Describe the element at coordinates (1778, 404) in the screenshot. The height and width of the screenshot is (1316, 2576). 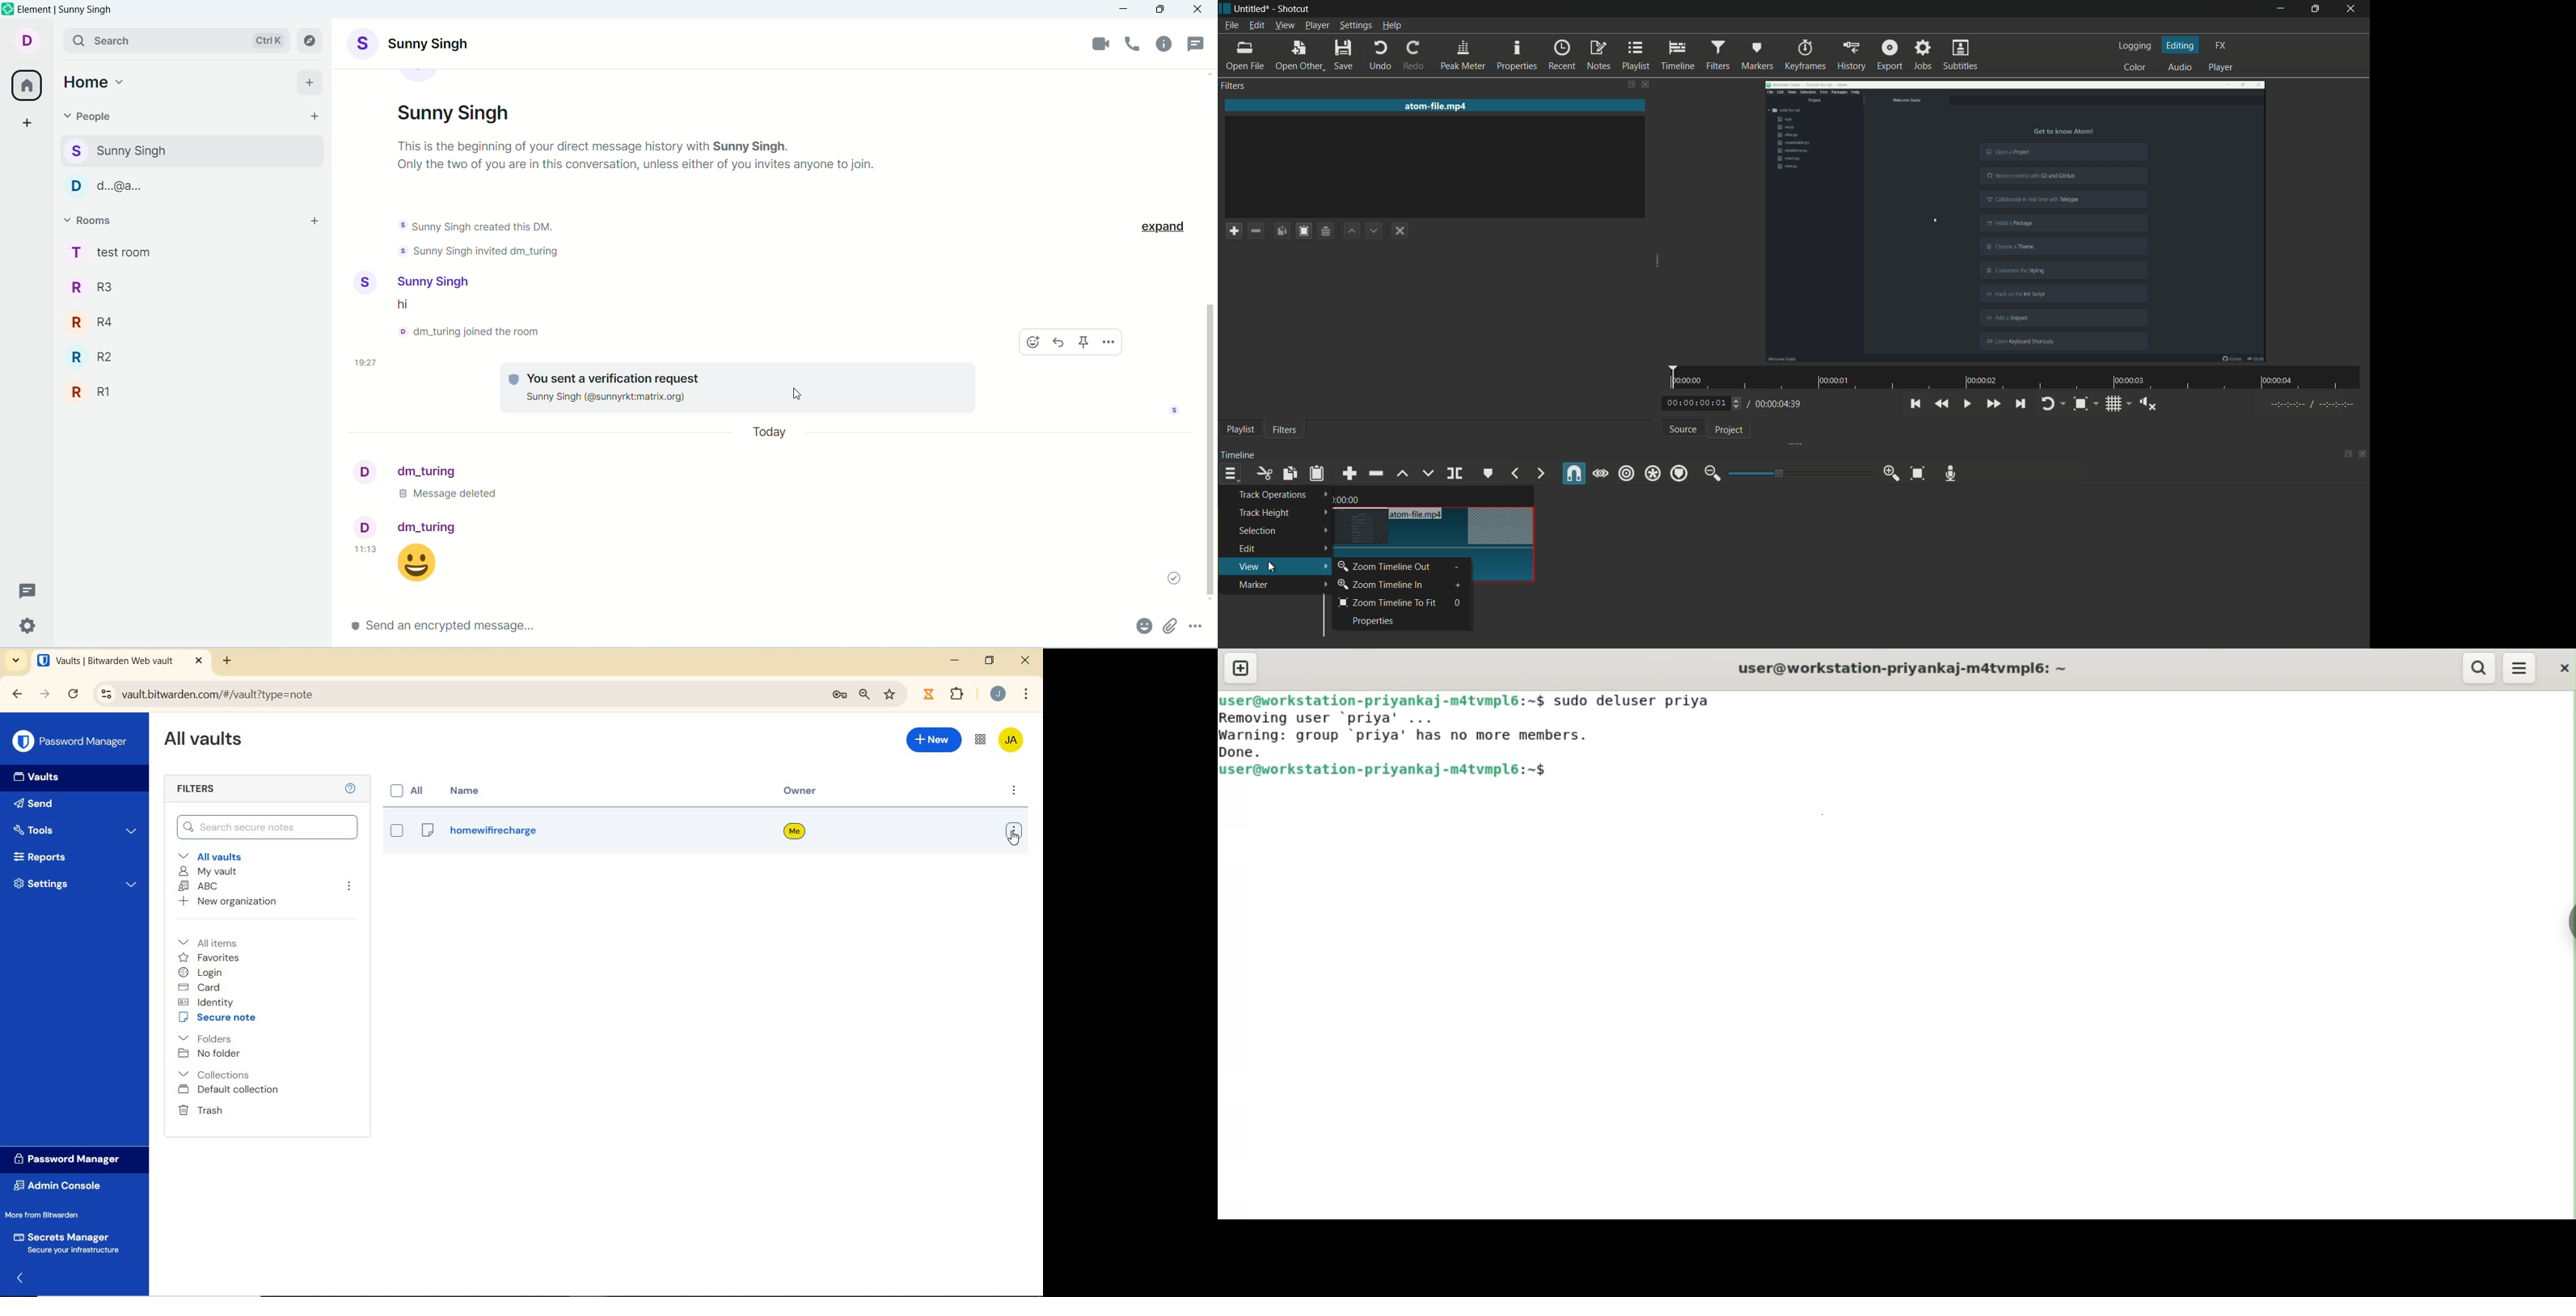
I see `total time` at that location.